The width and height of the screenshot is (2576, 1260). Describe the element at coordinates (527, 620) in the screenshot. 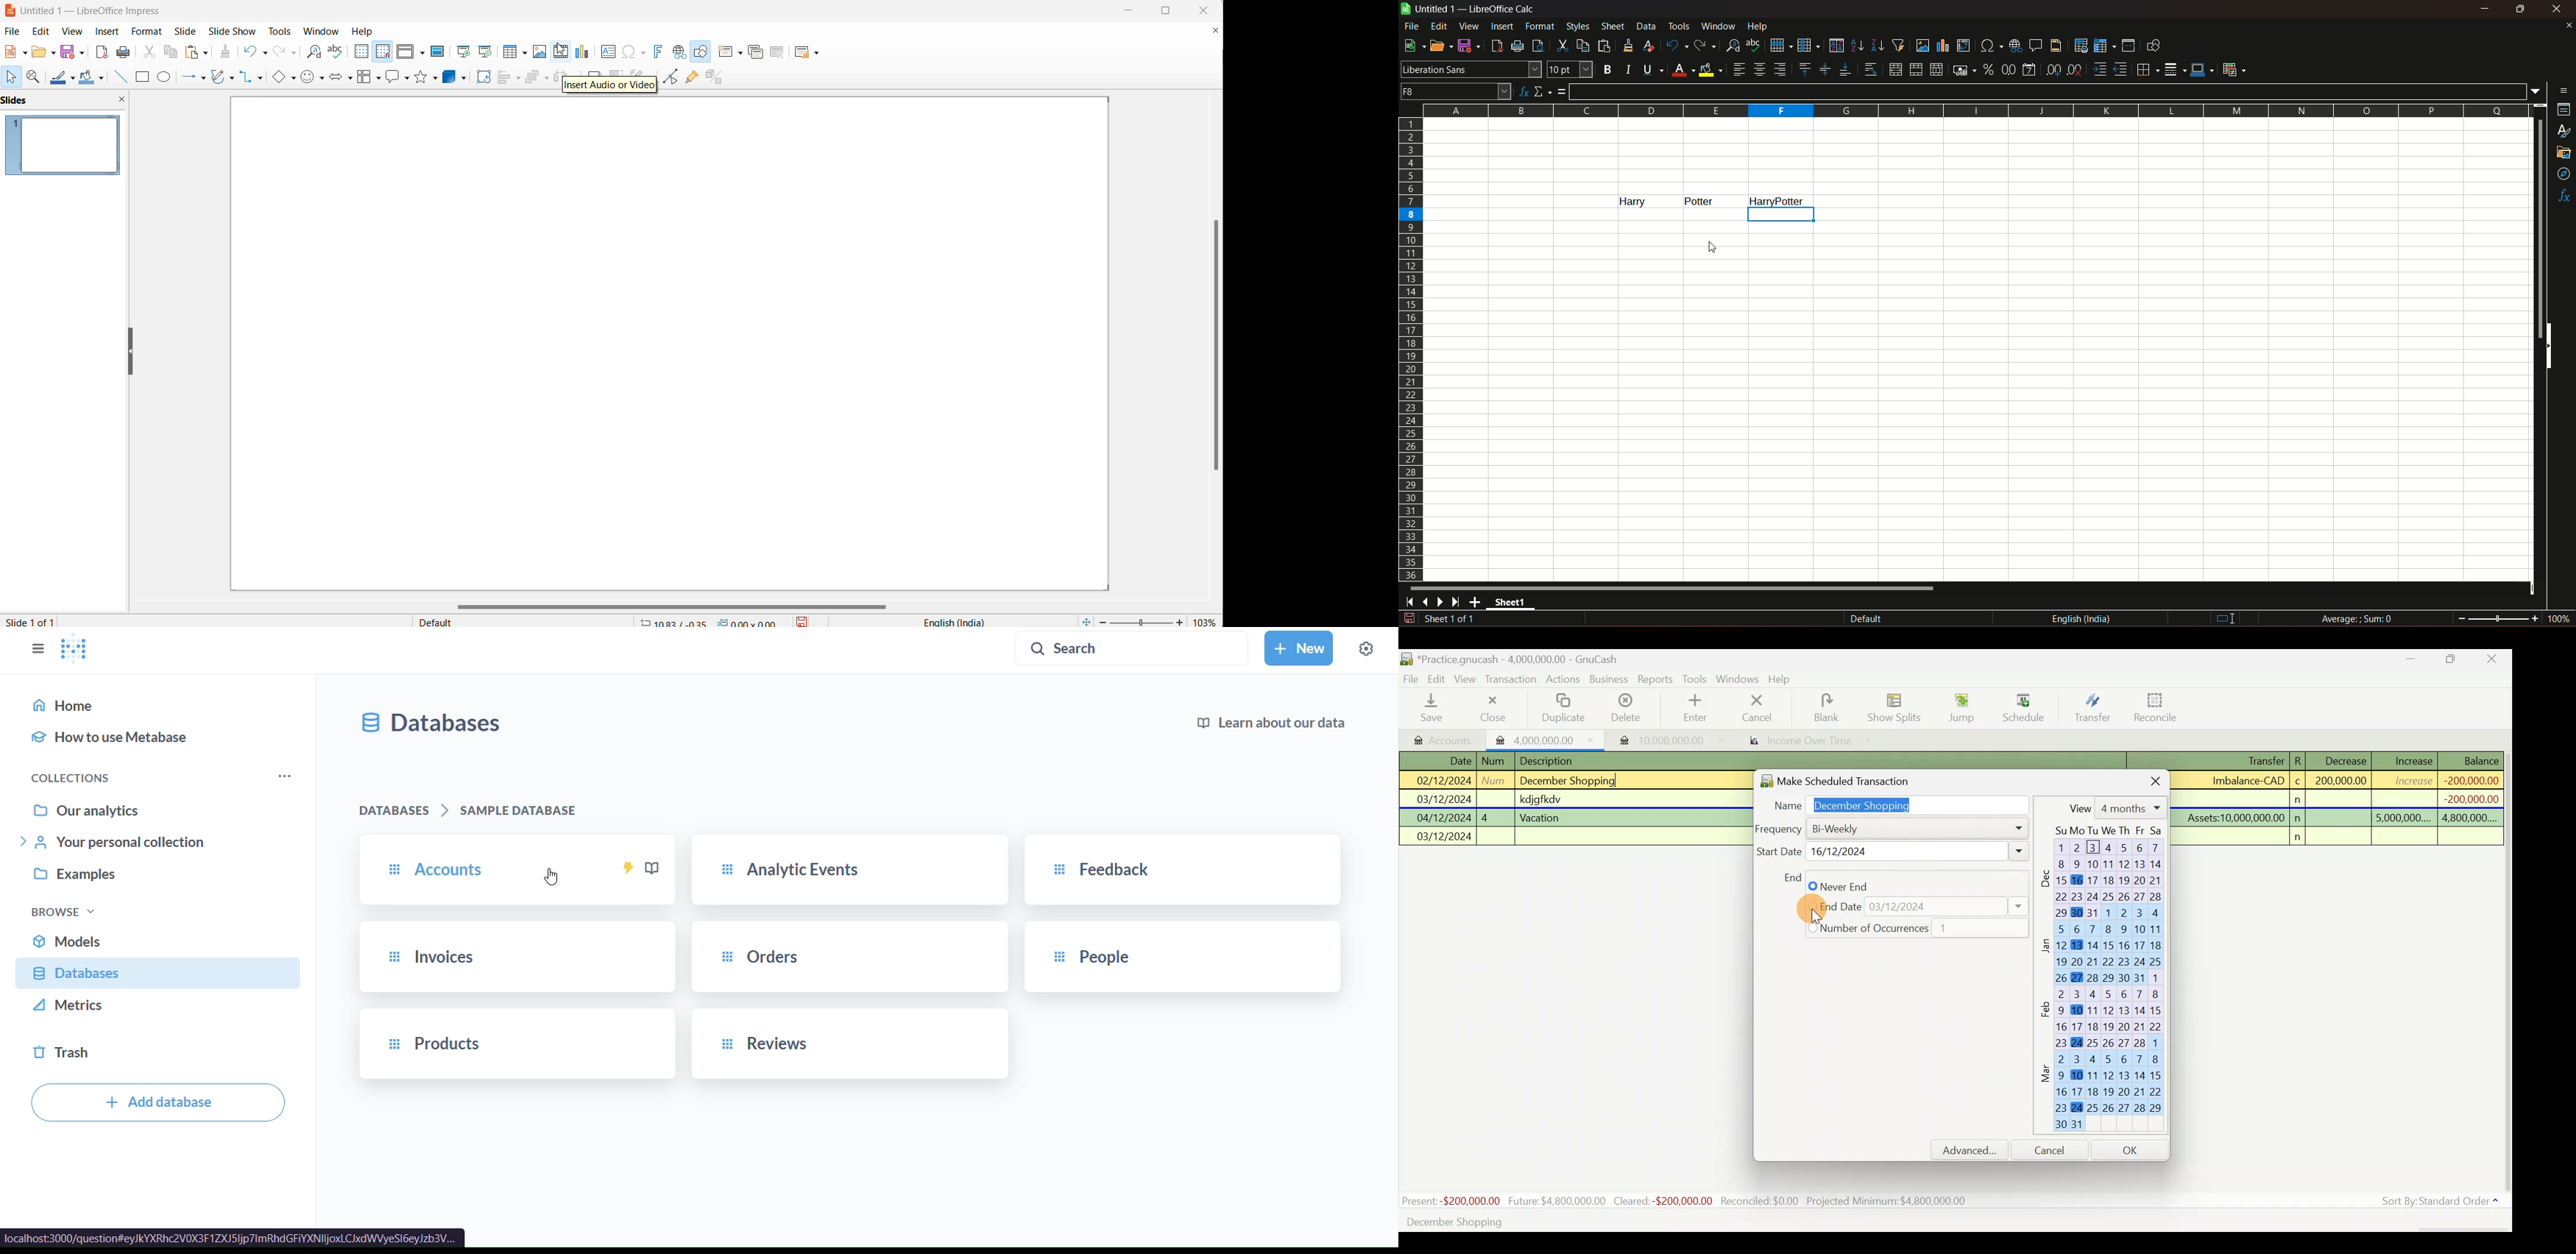

I see `slide master type` at that location.